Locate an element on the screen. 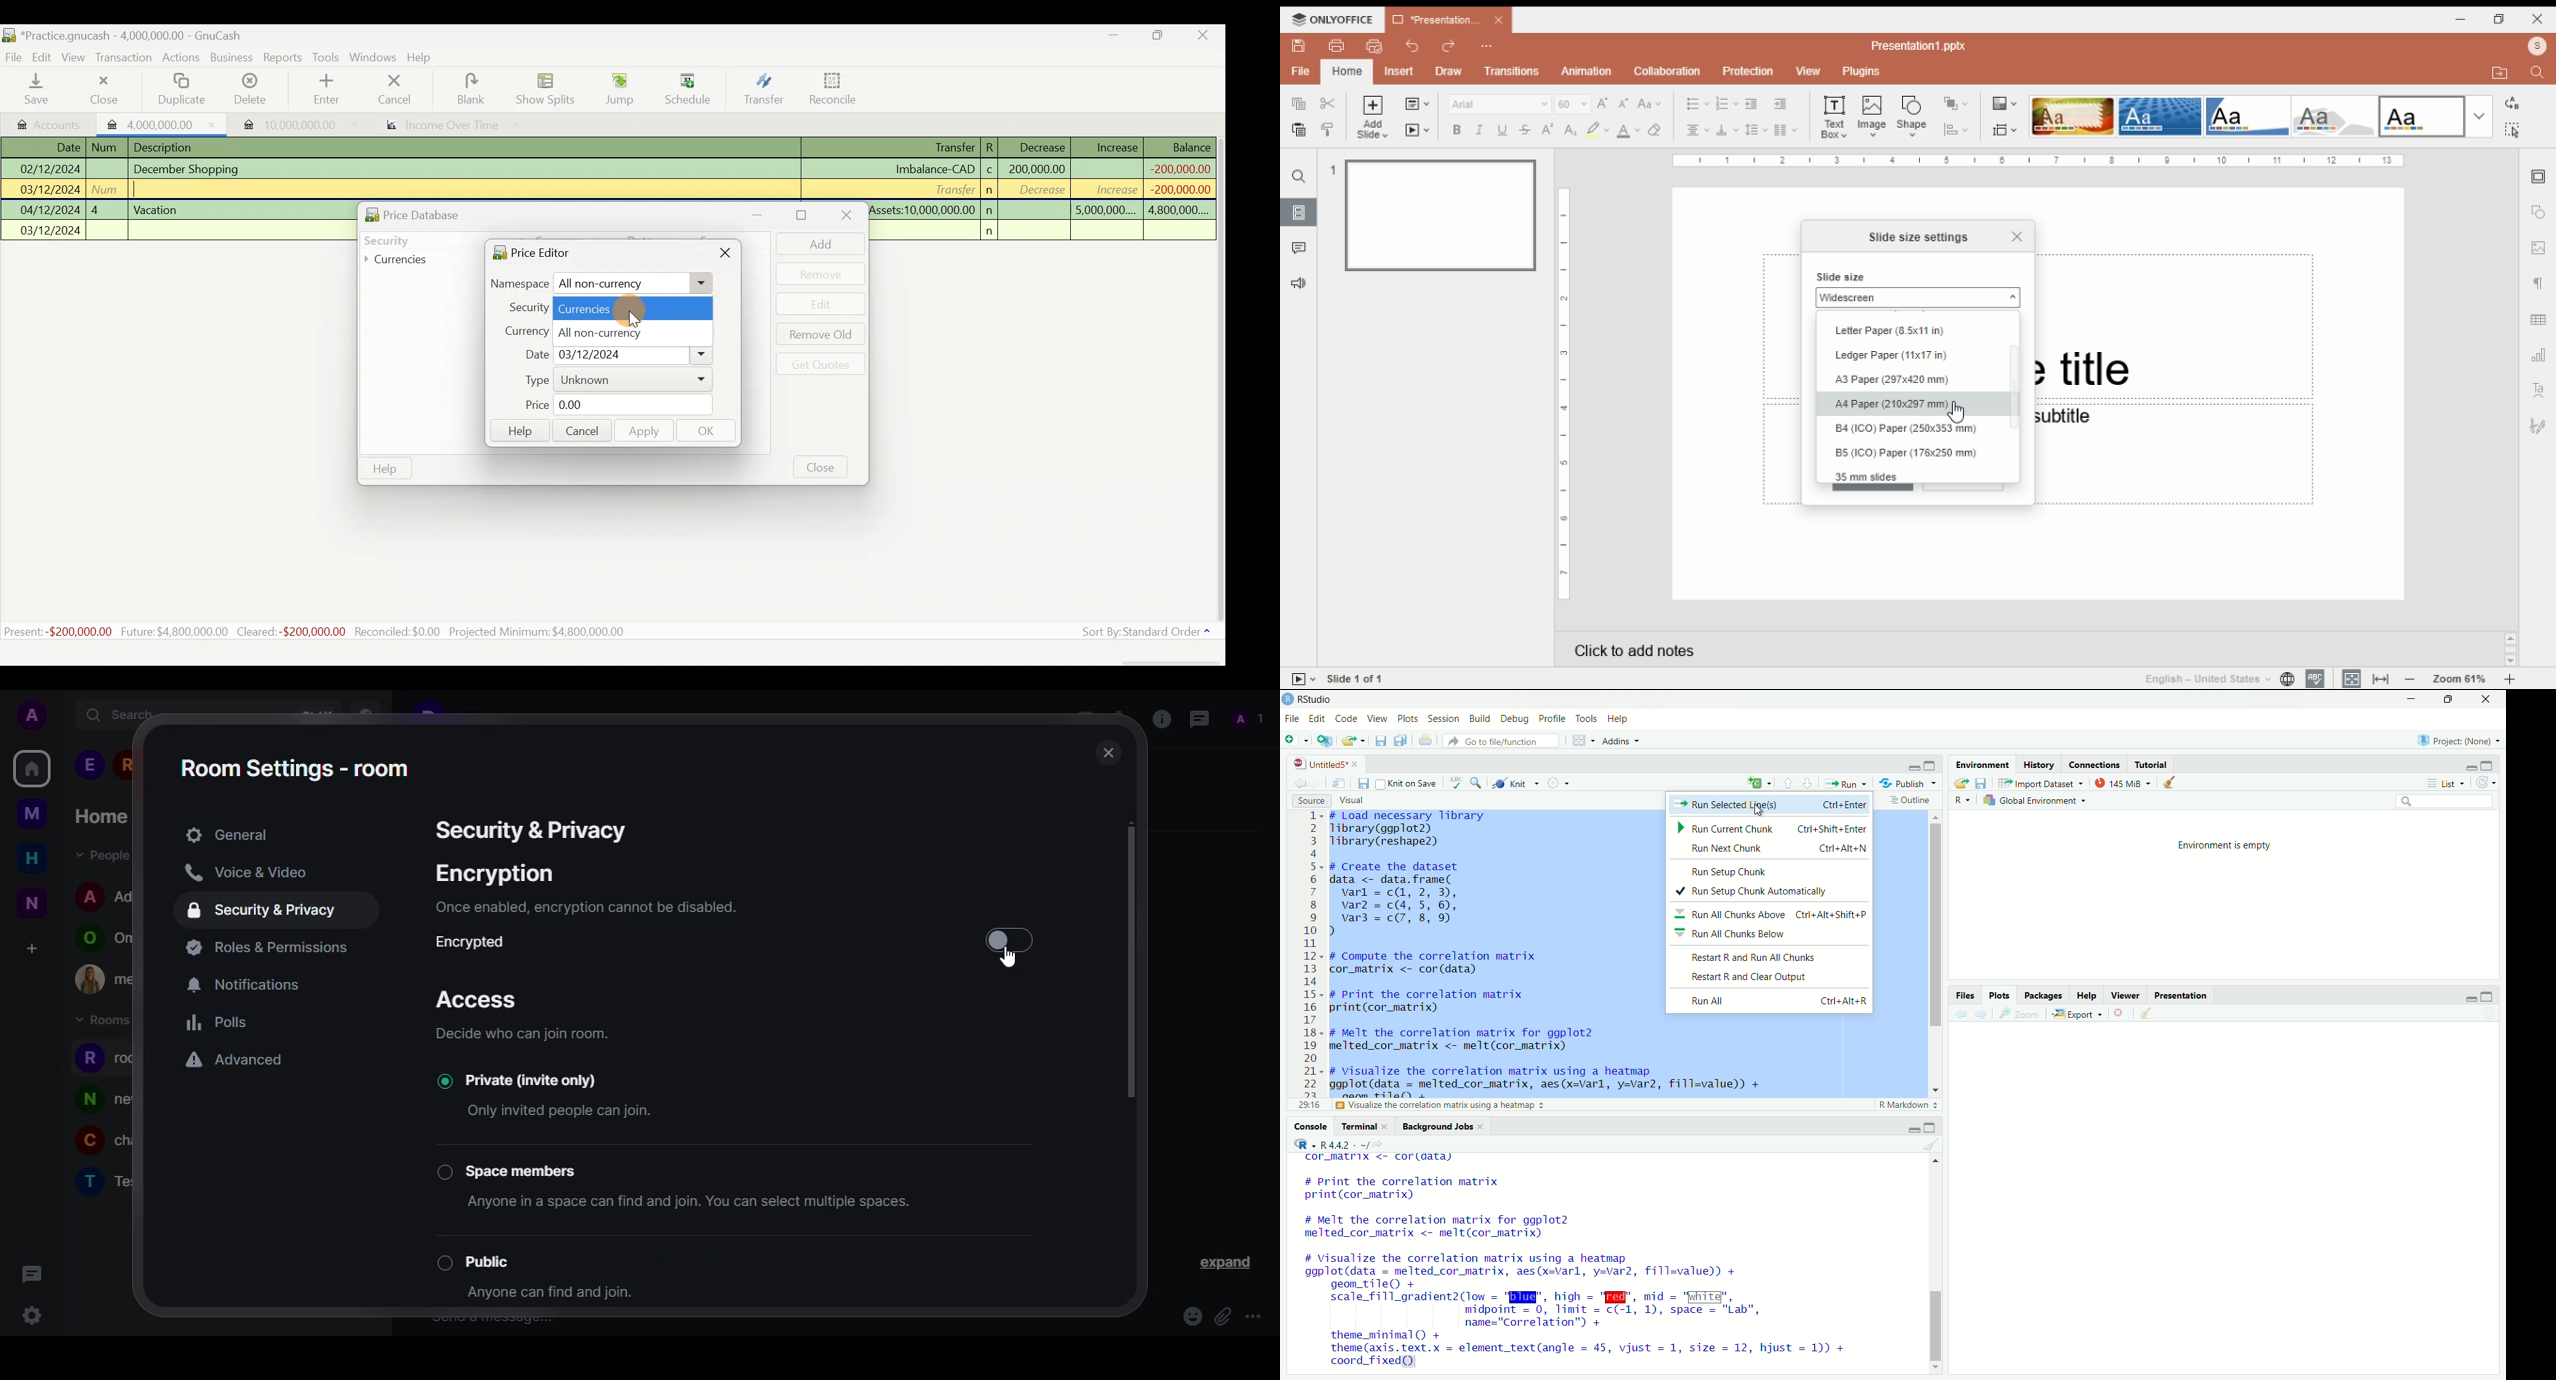 The height and width of the screenshot is (1400, 2576). All non-currency is located at coordinates (631, 331).